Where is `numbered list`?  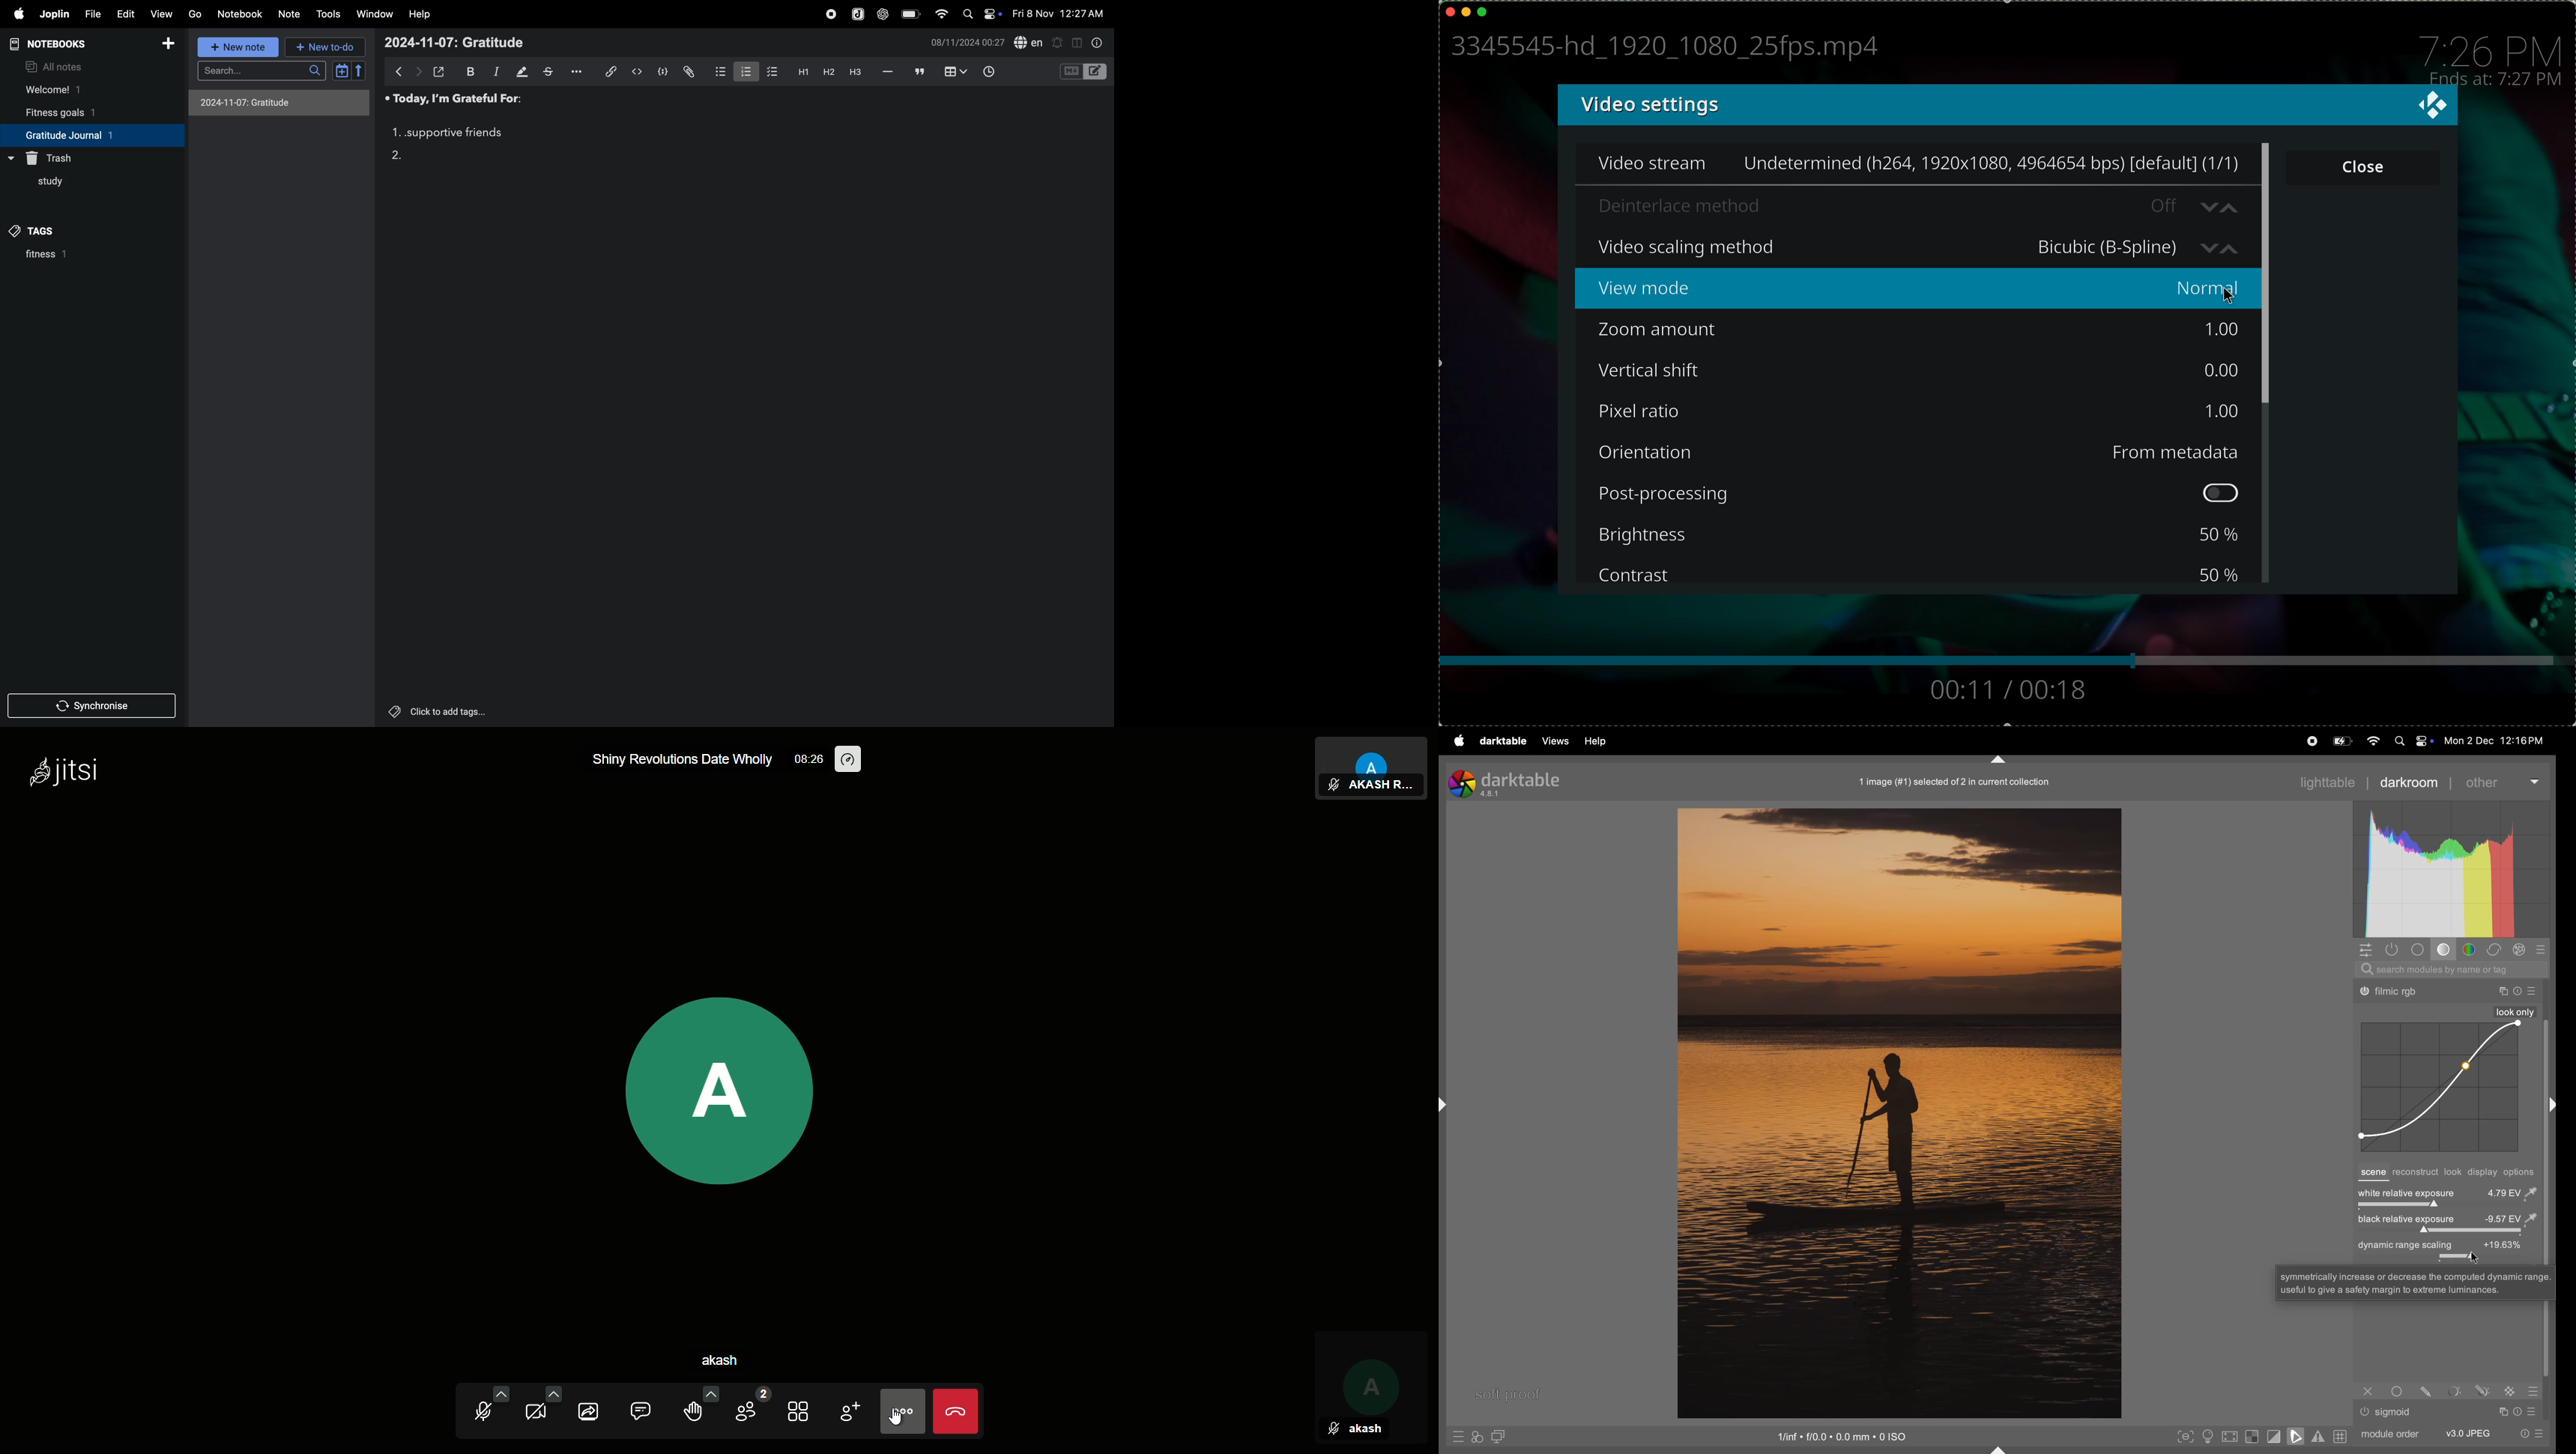
numbered list is located at coordinates (742, 71).